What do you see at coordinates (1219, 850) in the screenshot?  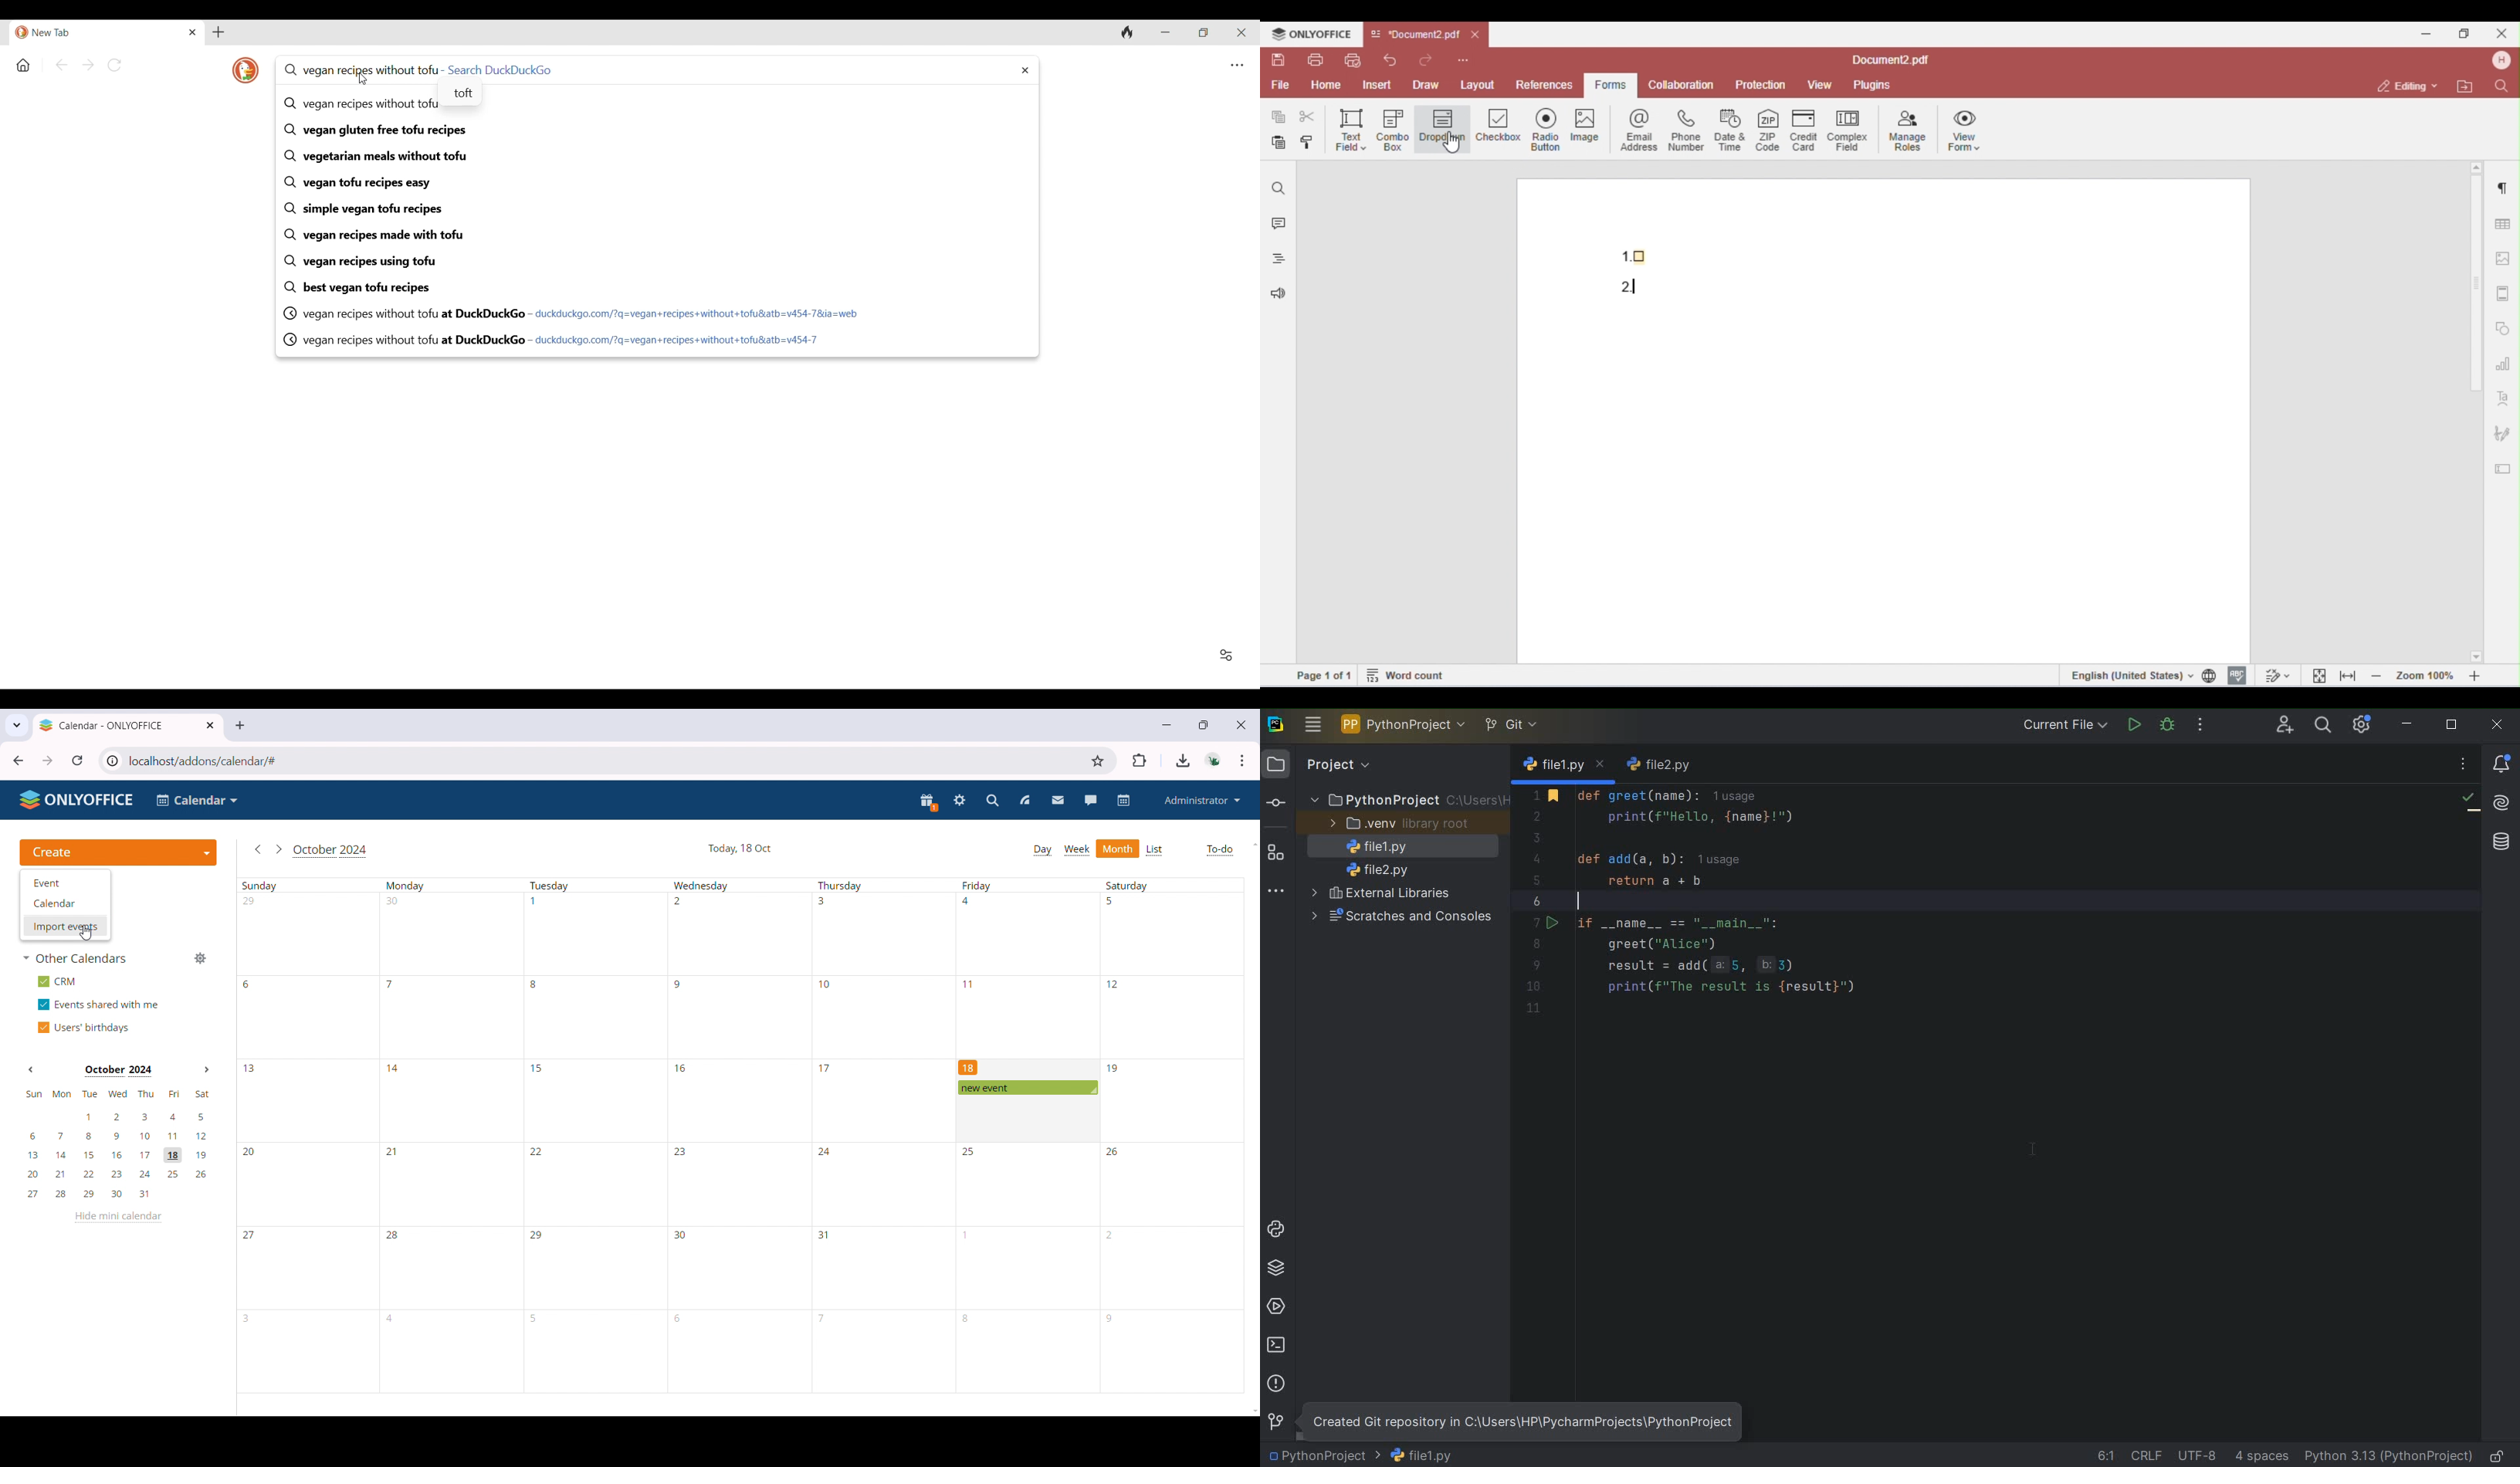 I see `to-do` at bounding box center [1219, 850].